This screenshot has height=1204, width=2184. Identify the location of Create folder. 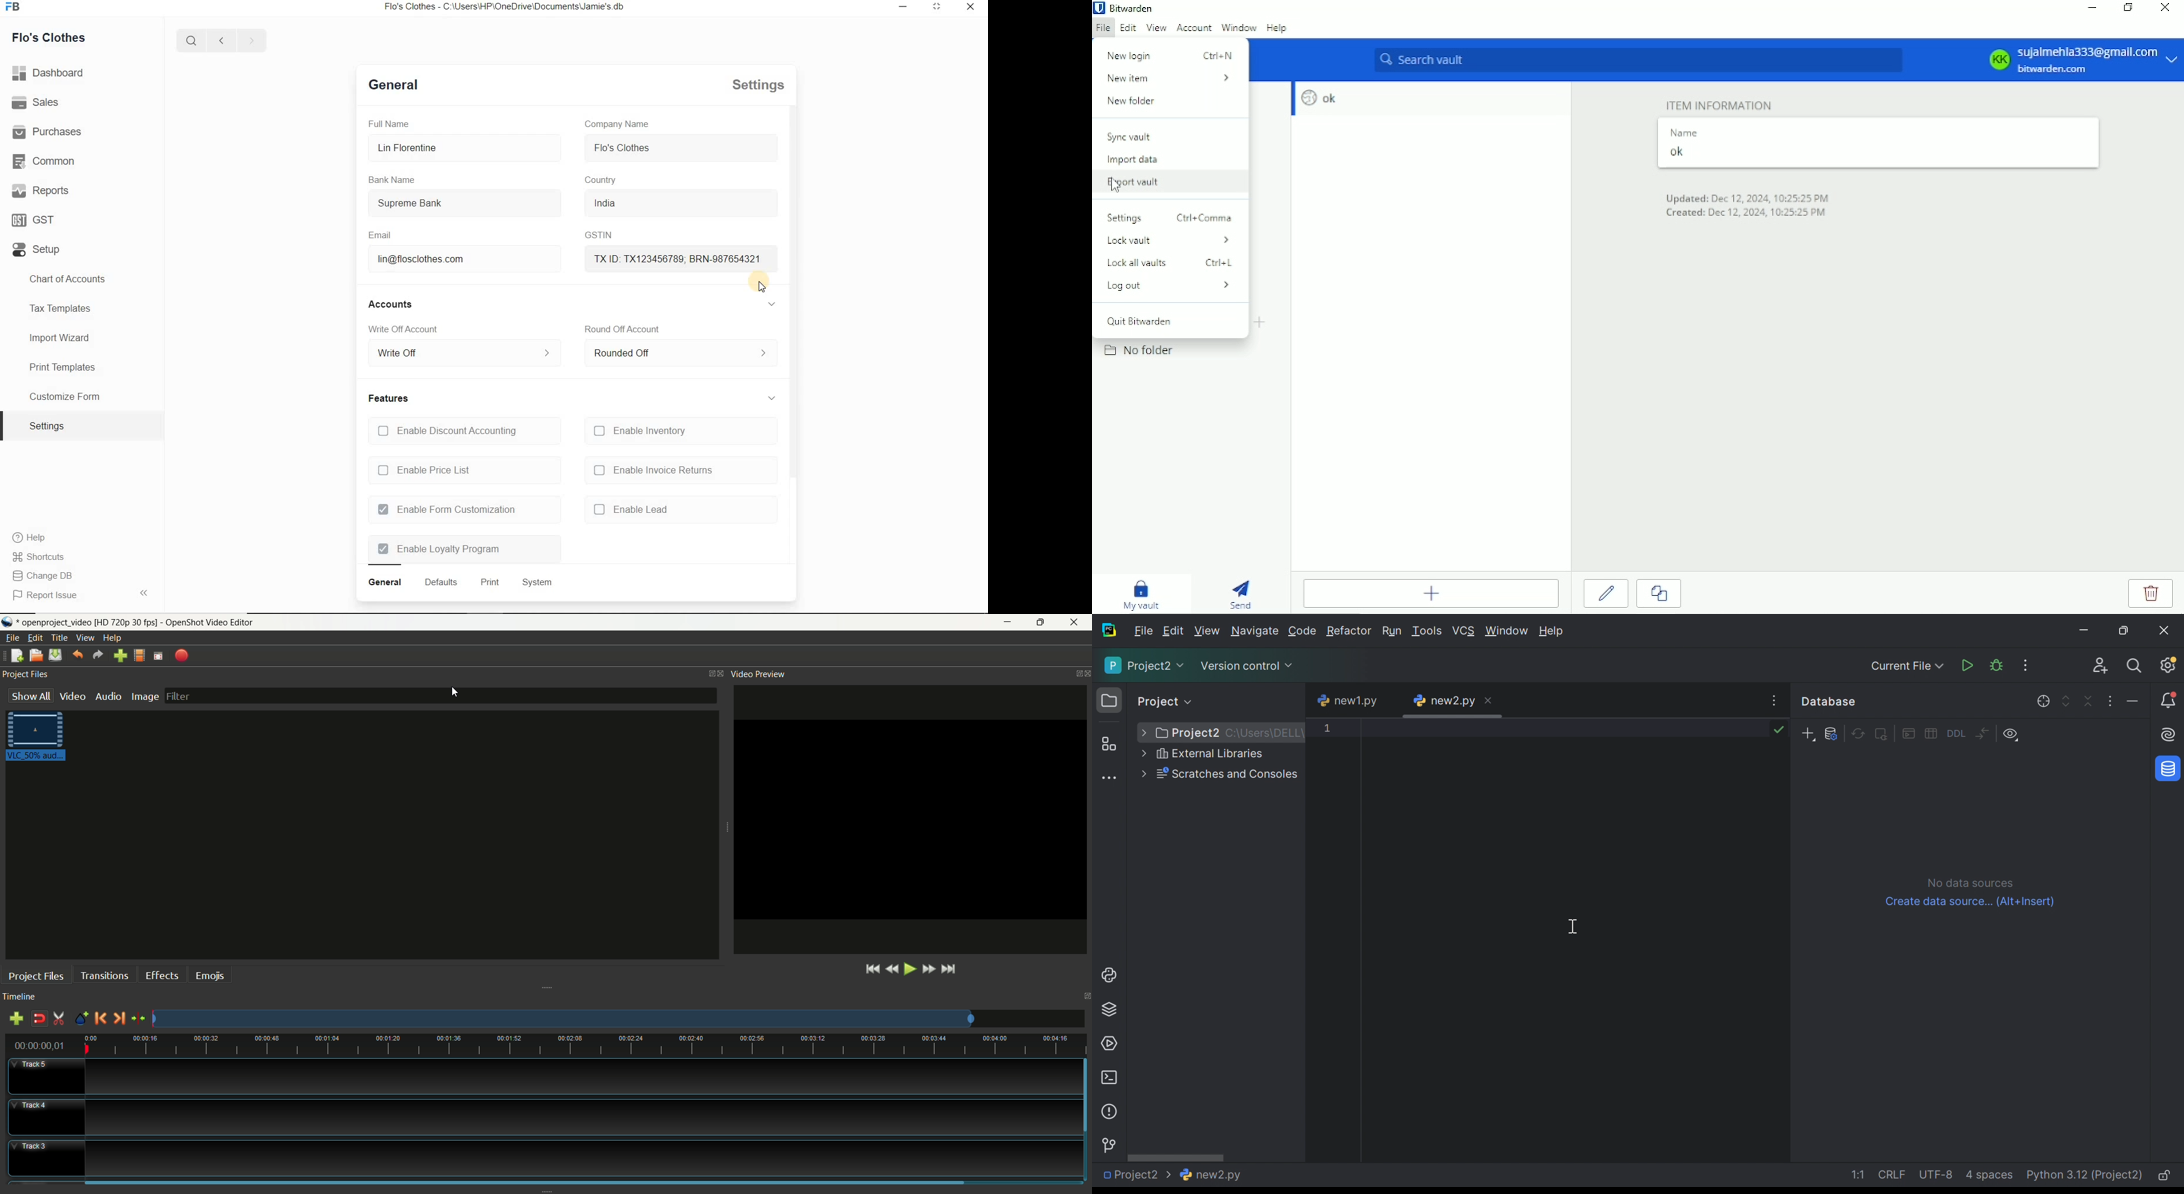
(1261, 324).